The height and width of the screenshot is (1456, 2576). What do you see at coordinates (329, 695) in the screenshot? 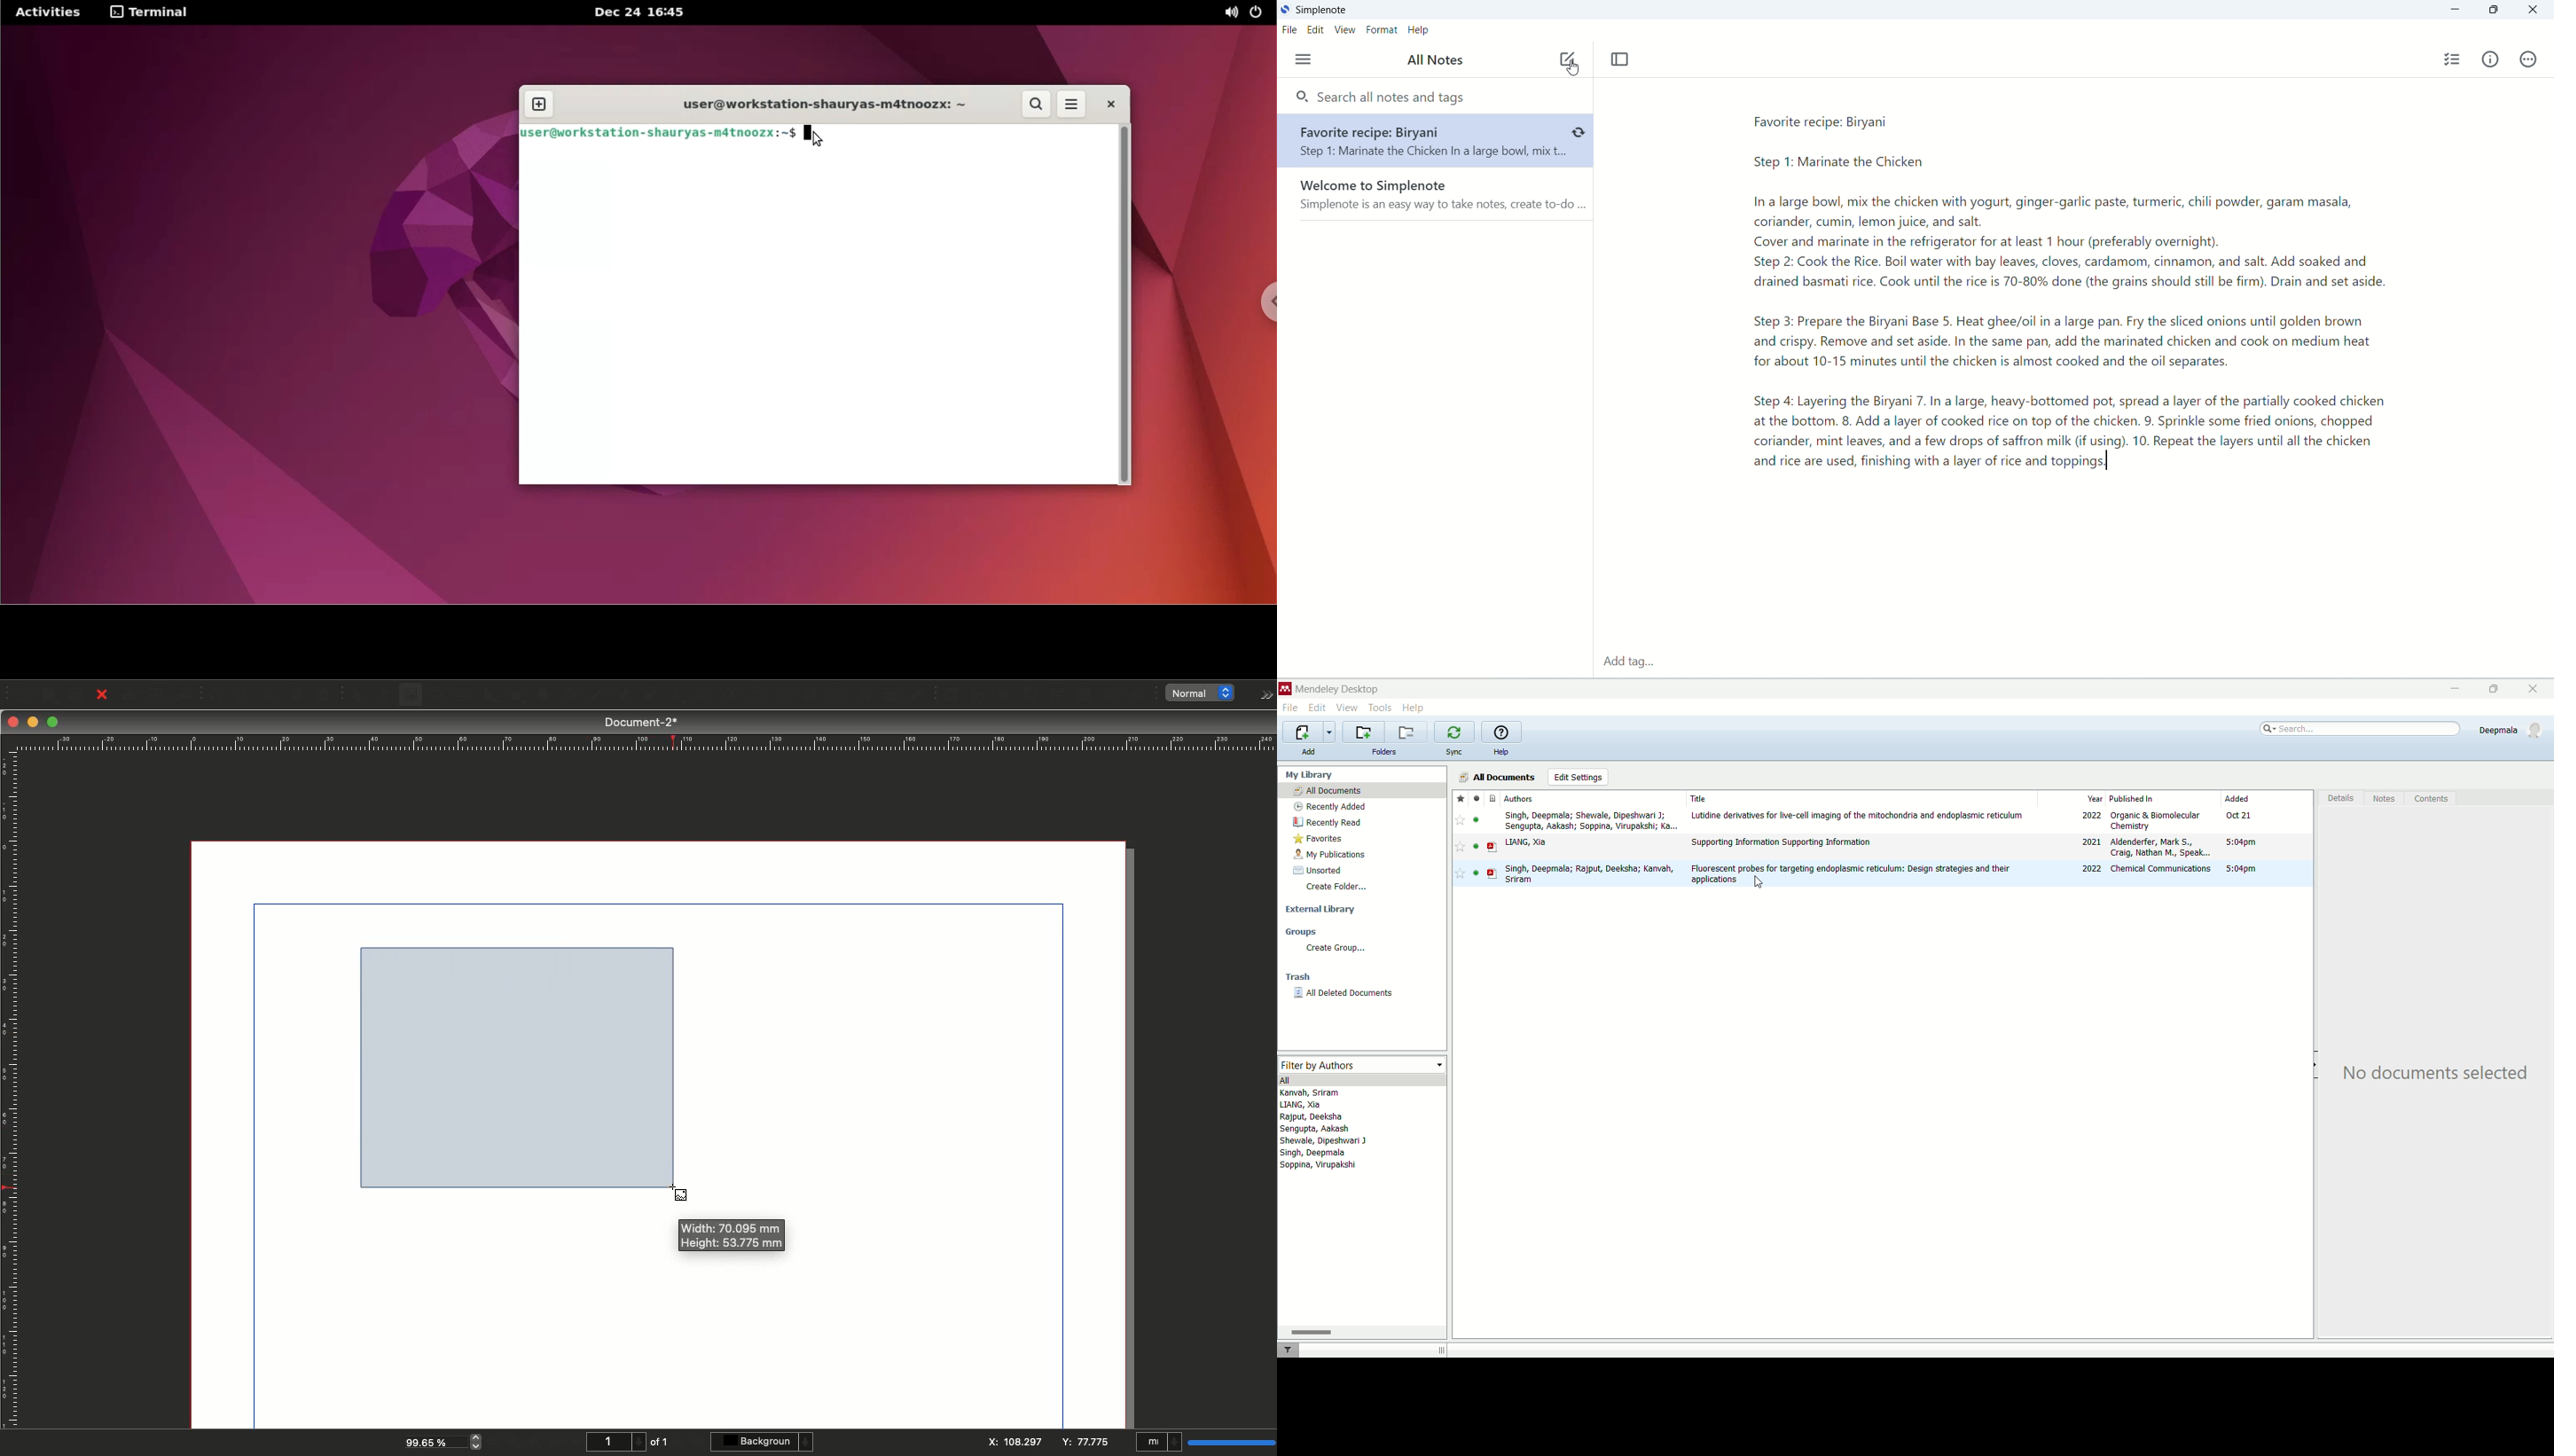
I see `Paste` at bounding box center [329, 695].